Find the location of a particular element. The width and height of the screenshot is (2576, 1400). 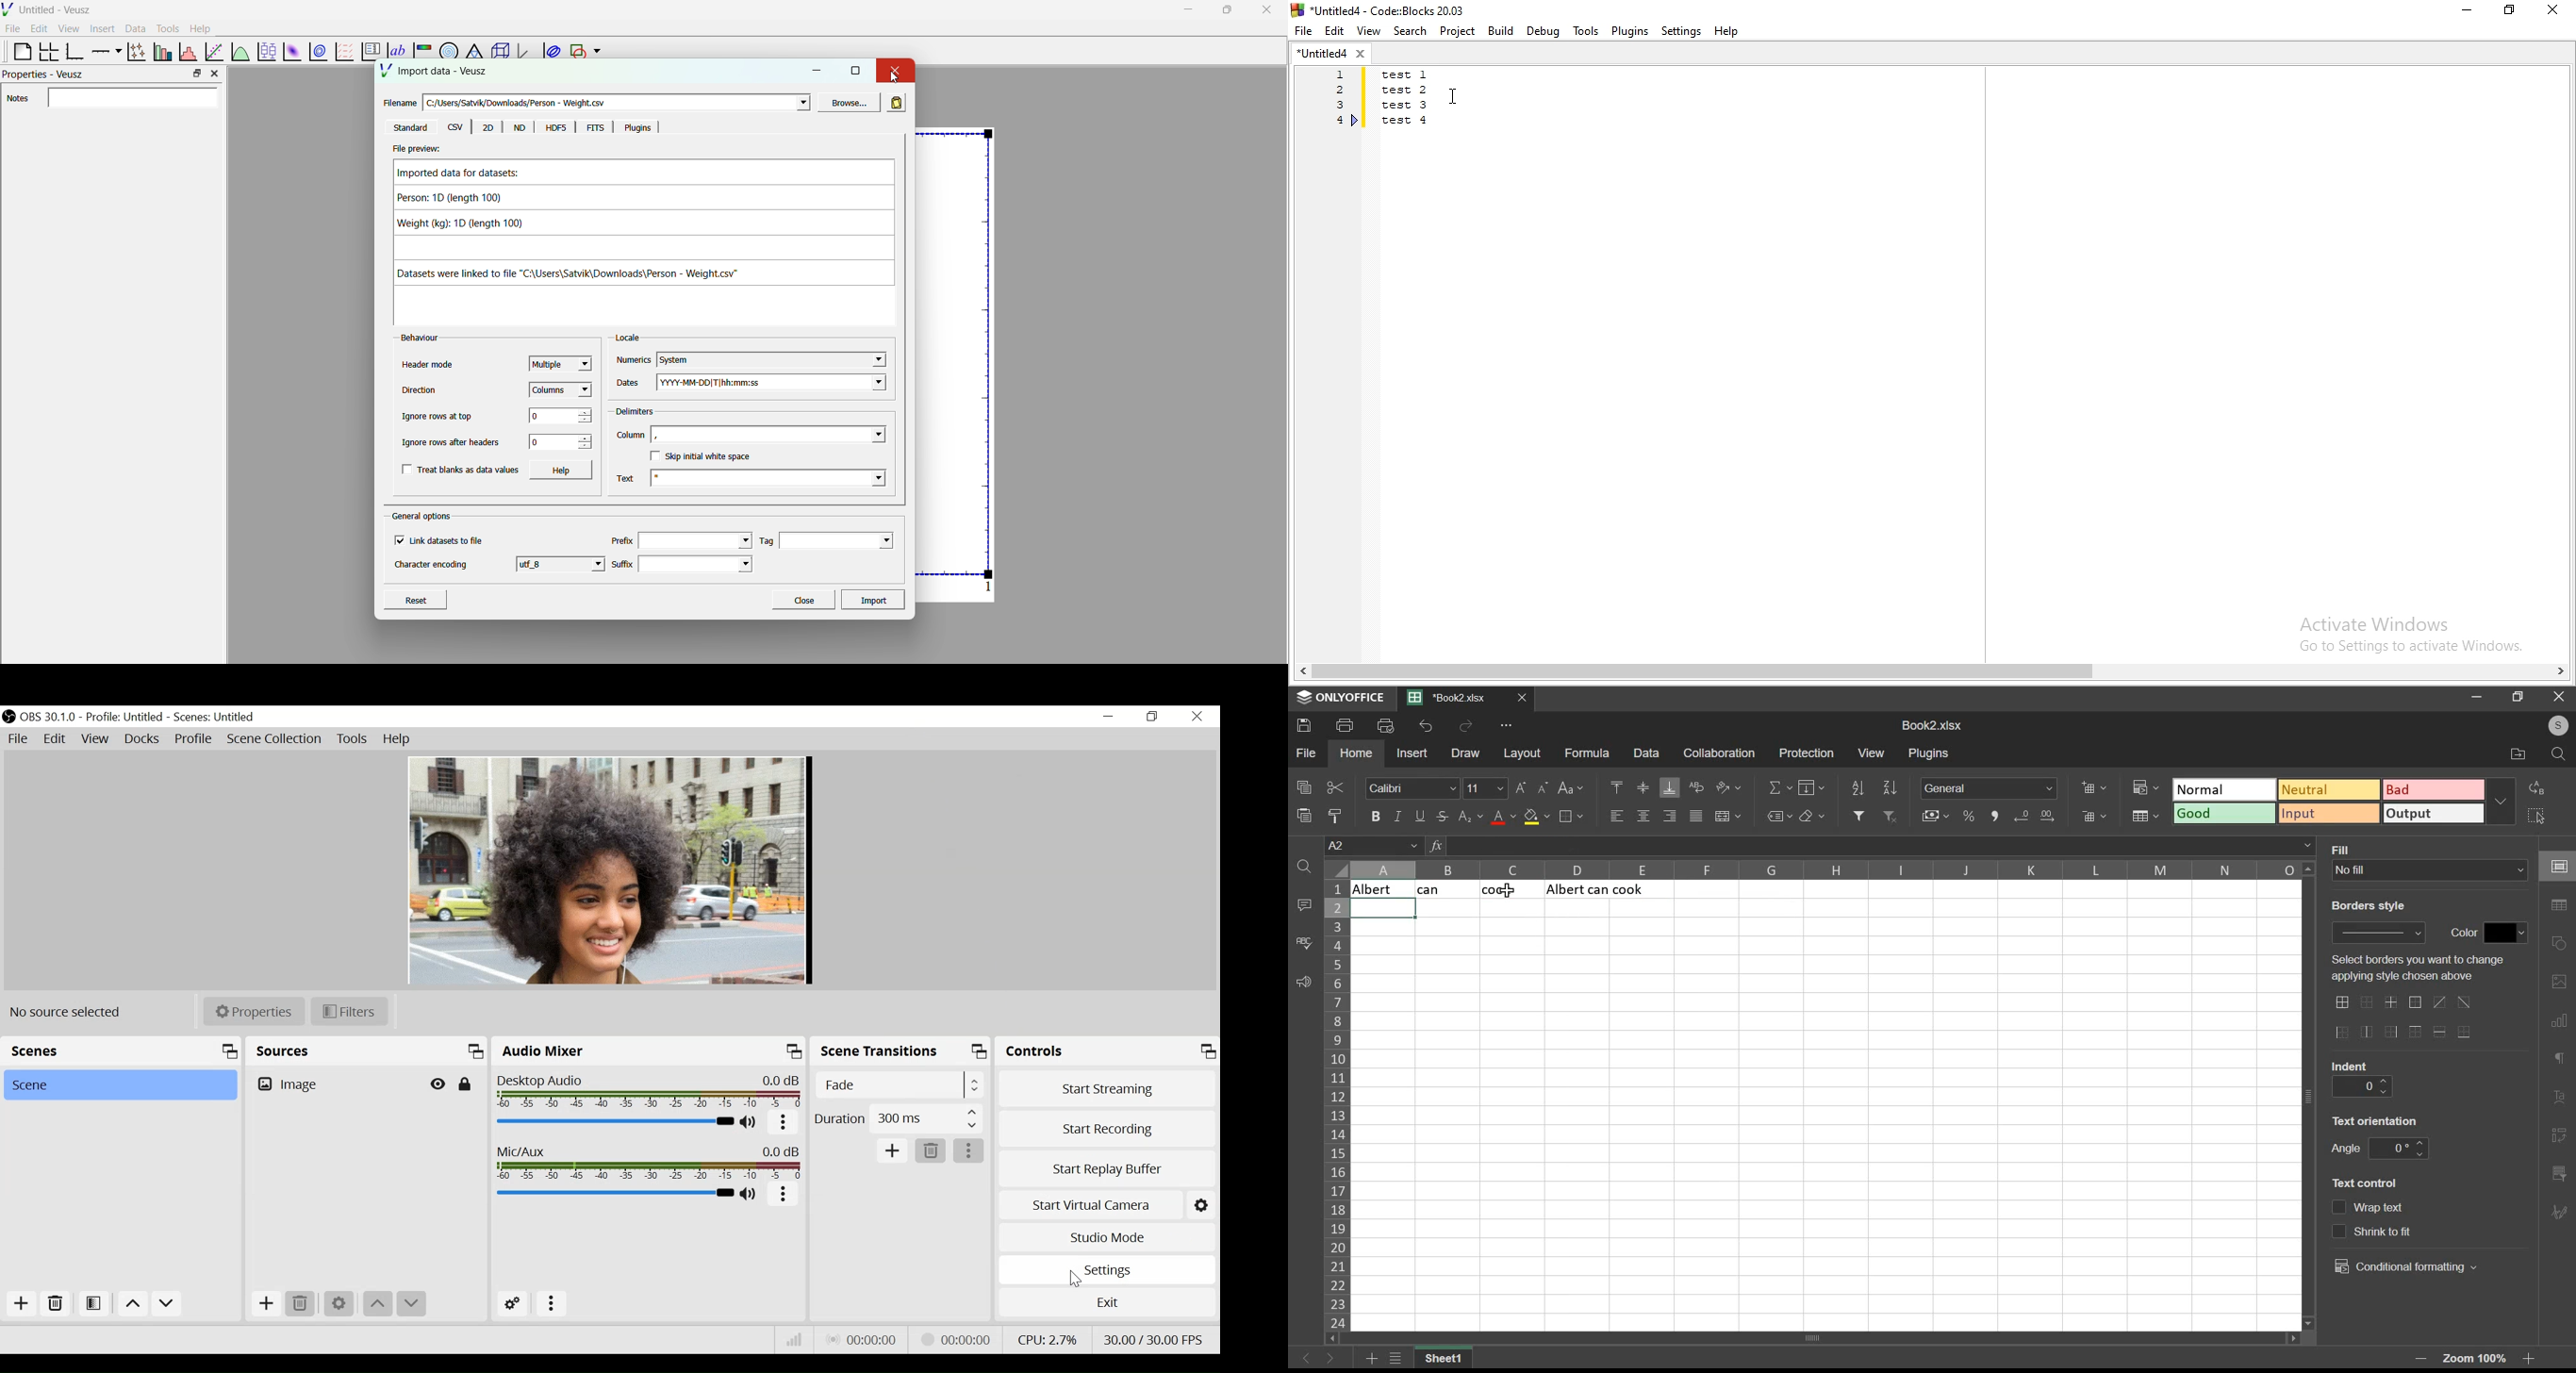

View is located at coordinates (95, 739).